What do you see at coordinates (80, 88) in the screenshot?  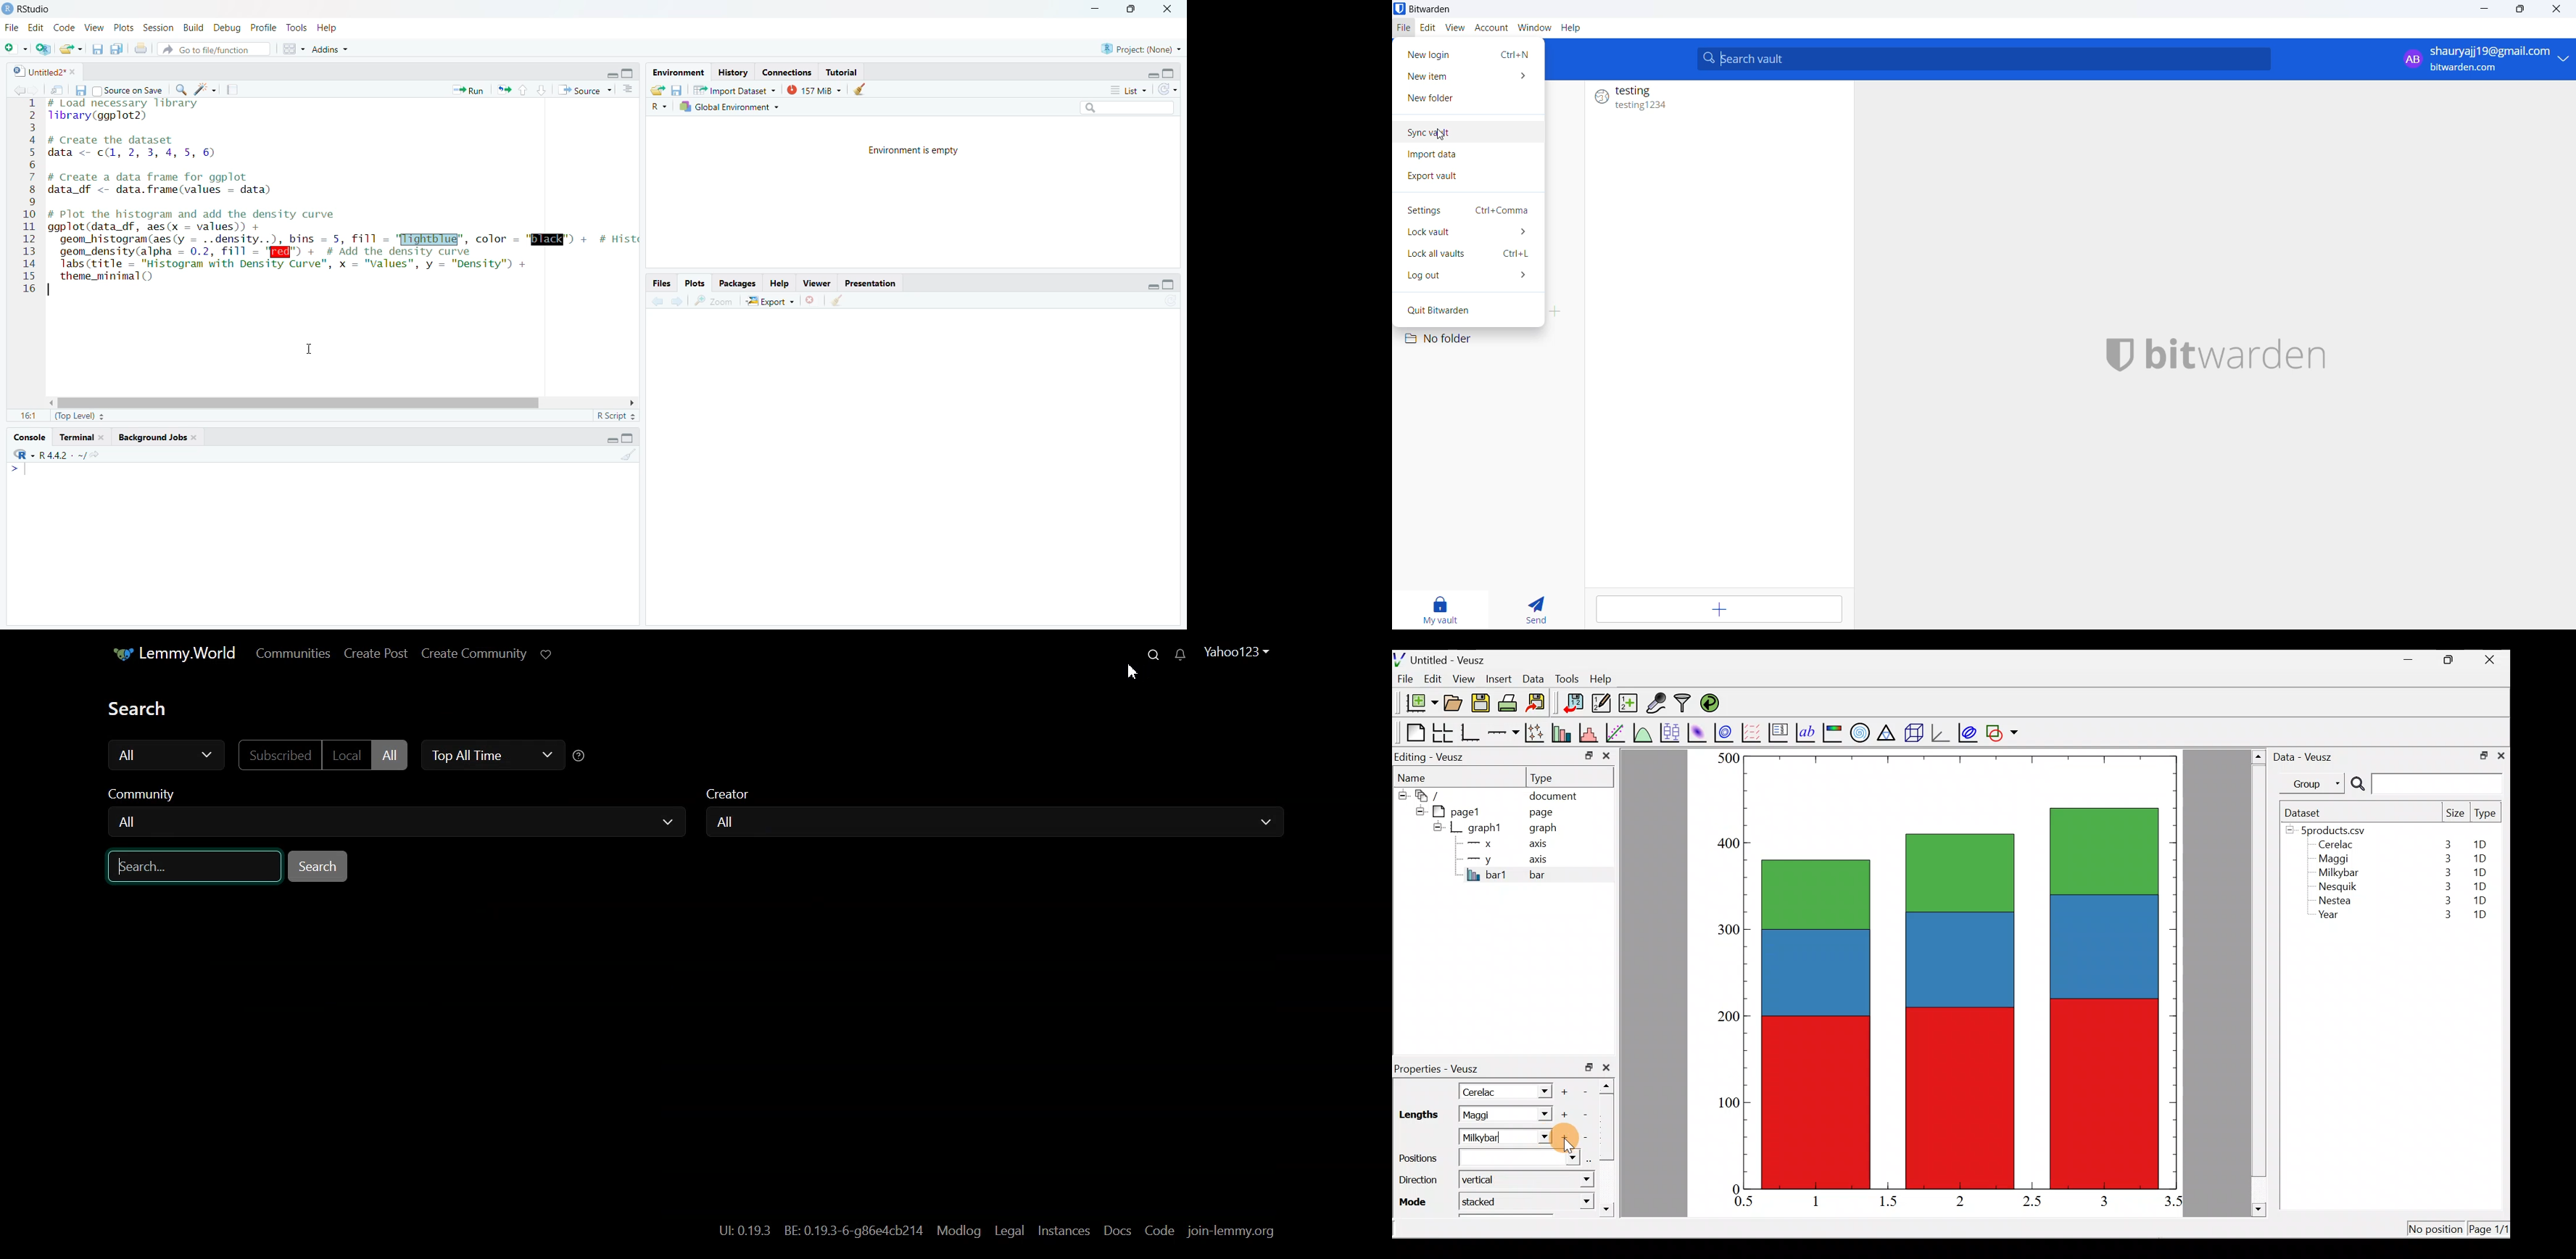 I see `save current document` at bounding box center [80, 88].